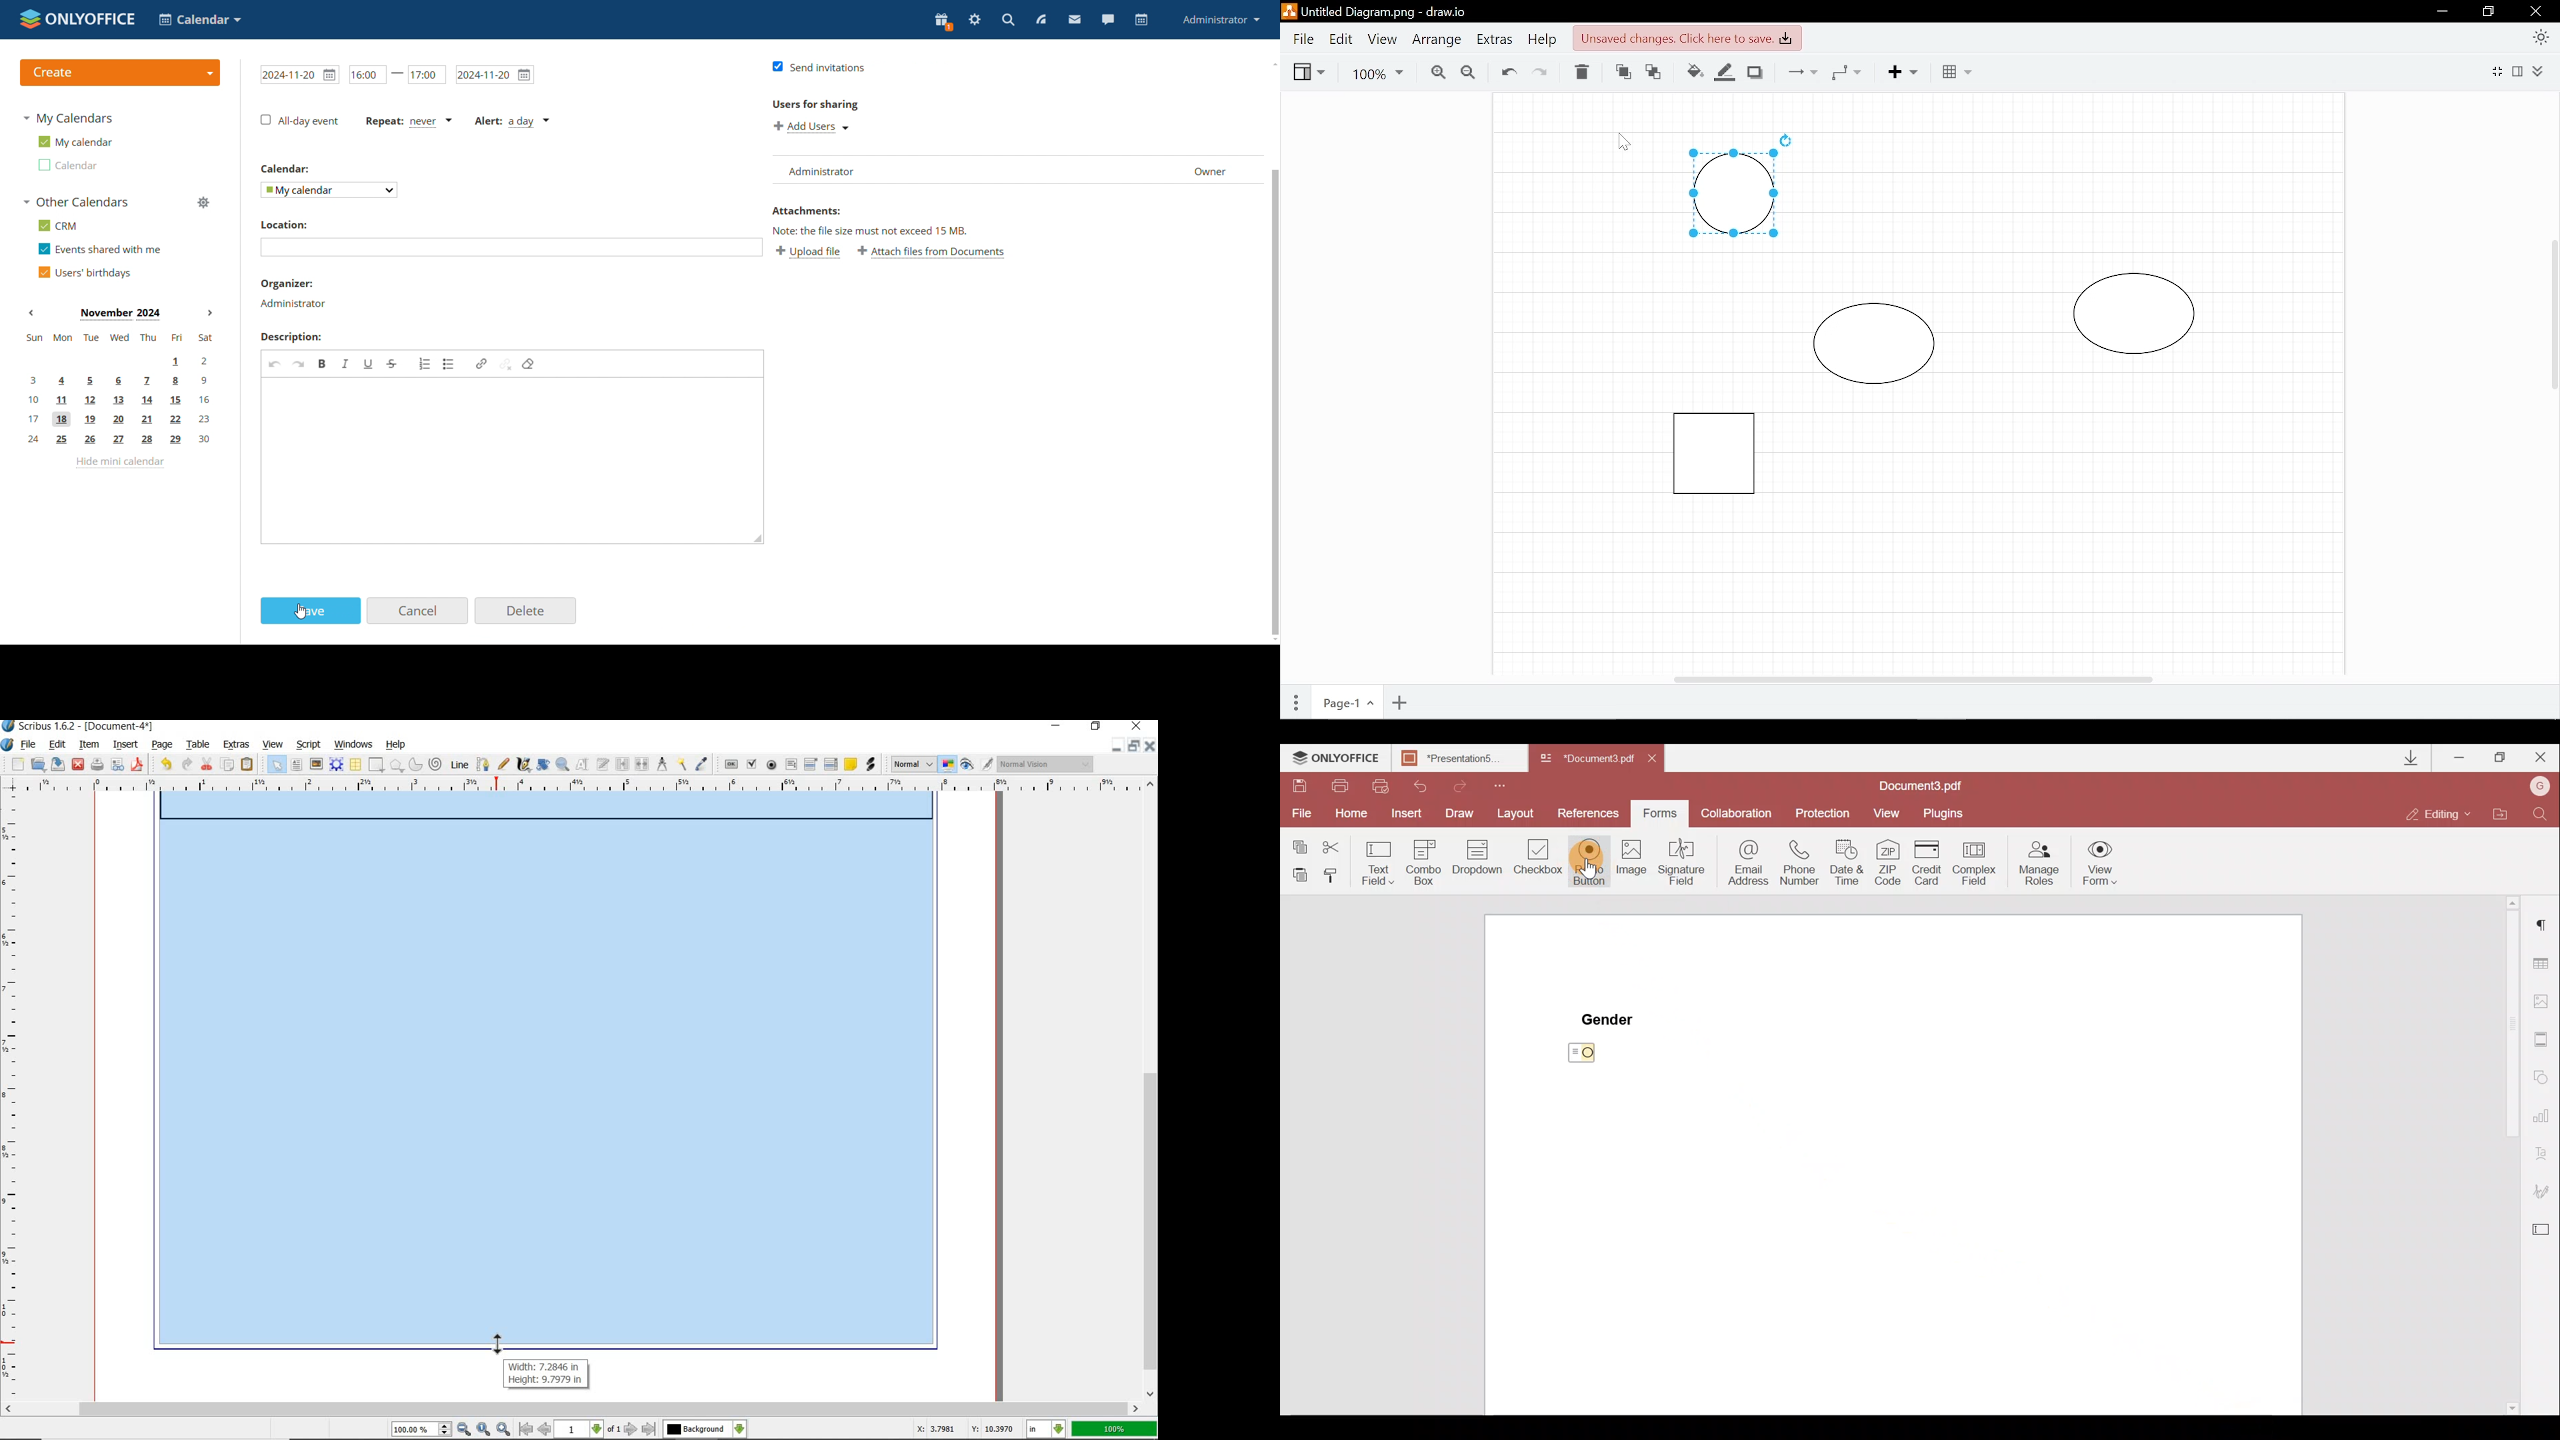 Image resolution: width=2576 pixels, height=1456 pixels. What do you see at coordinates (546, 1430) in the screenshot?
I see `go to previous page` at bounding box center [546, 1430].